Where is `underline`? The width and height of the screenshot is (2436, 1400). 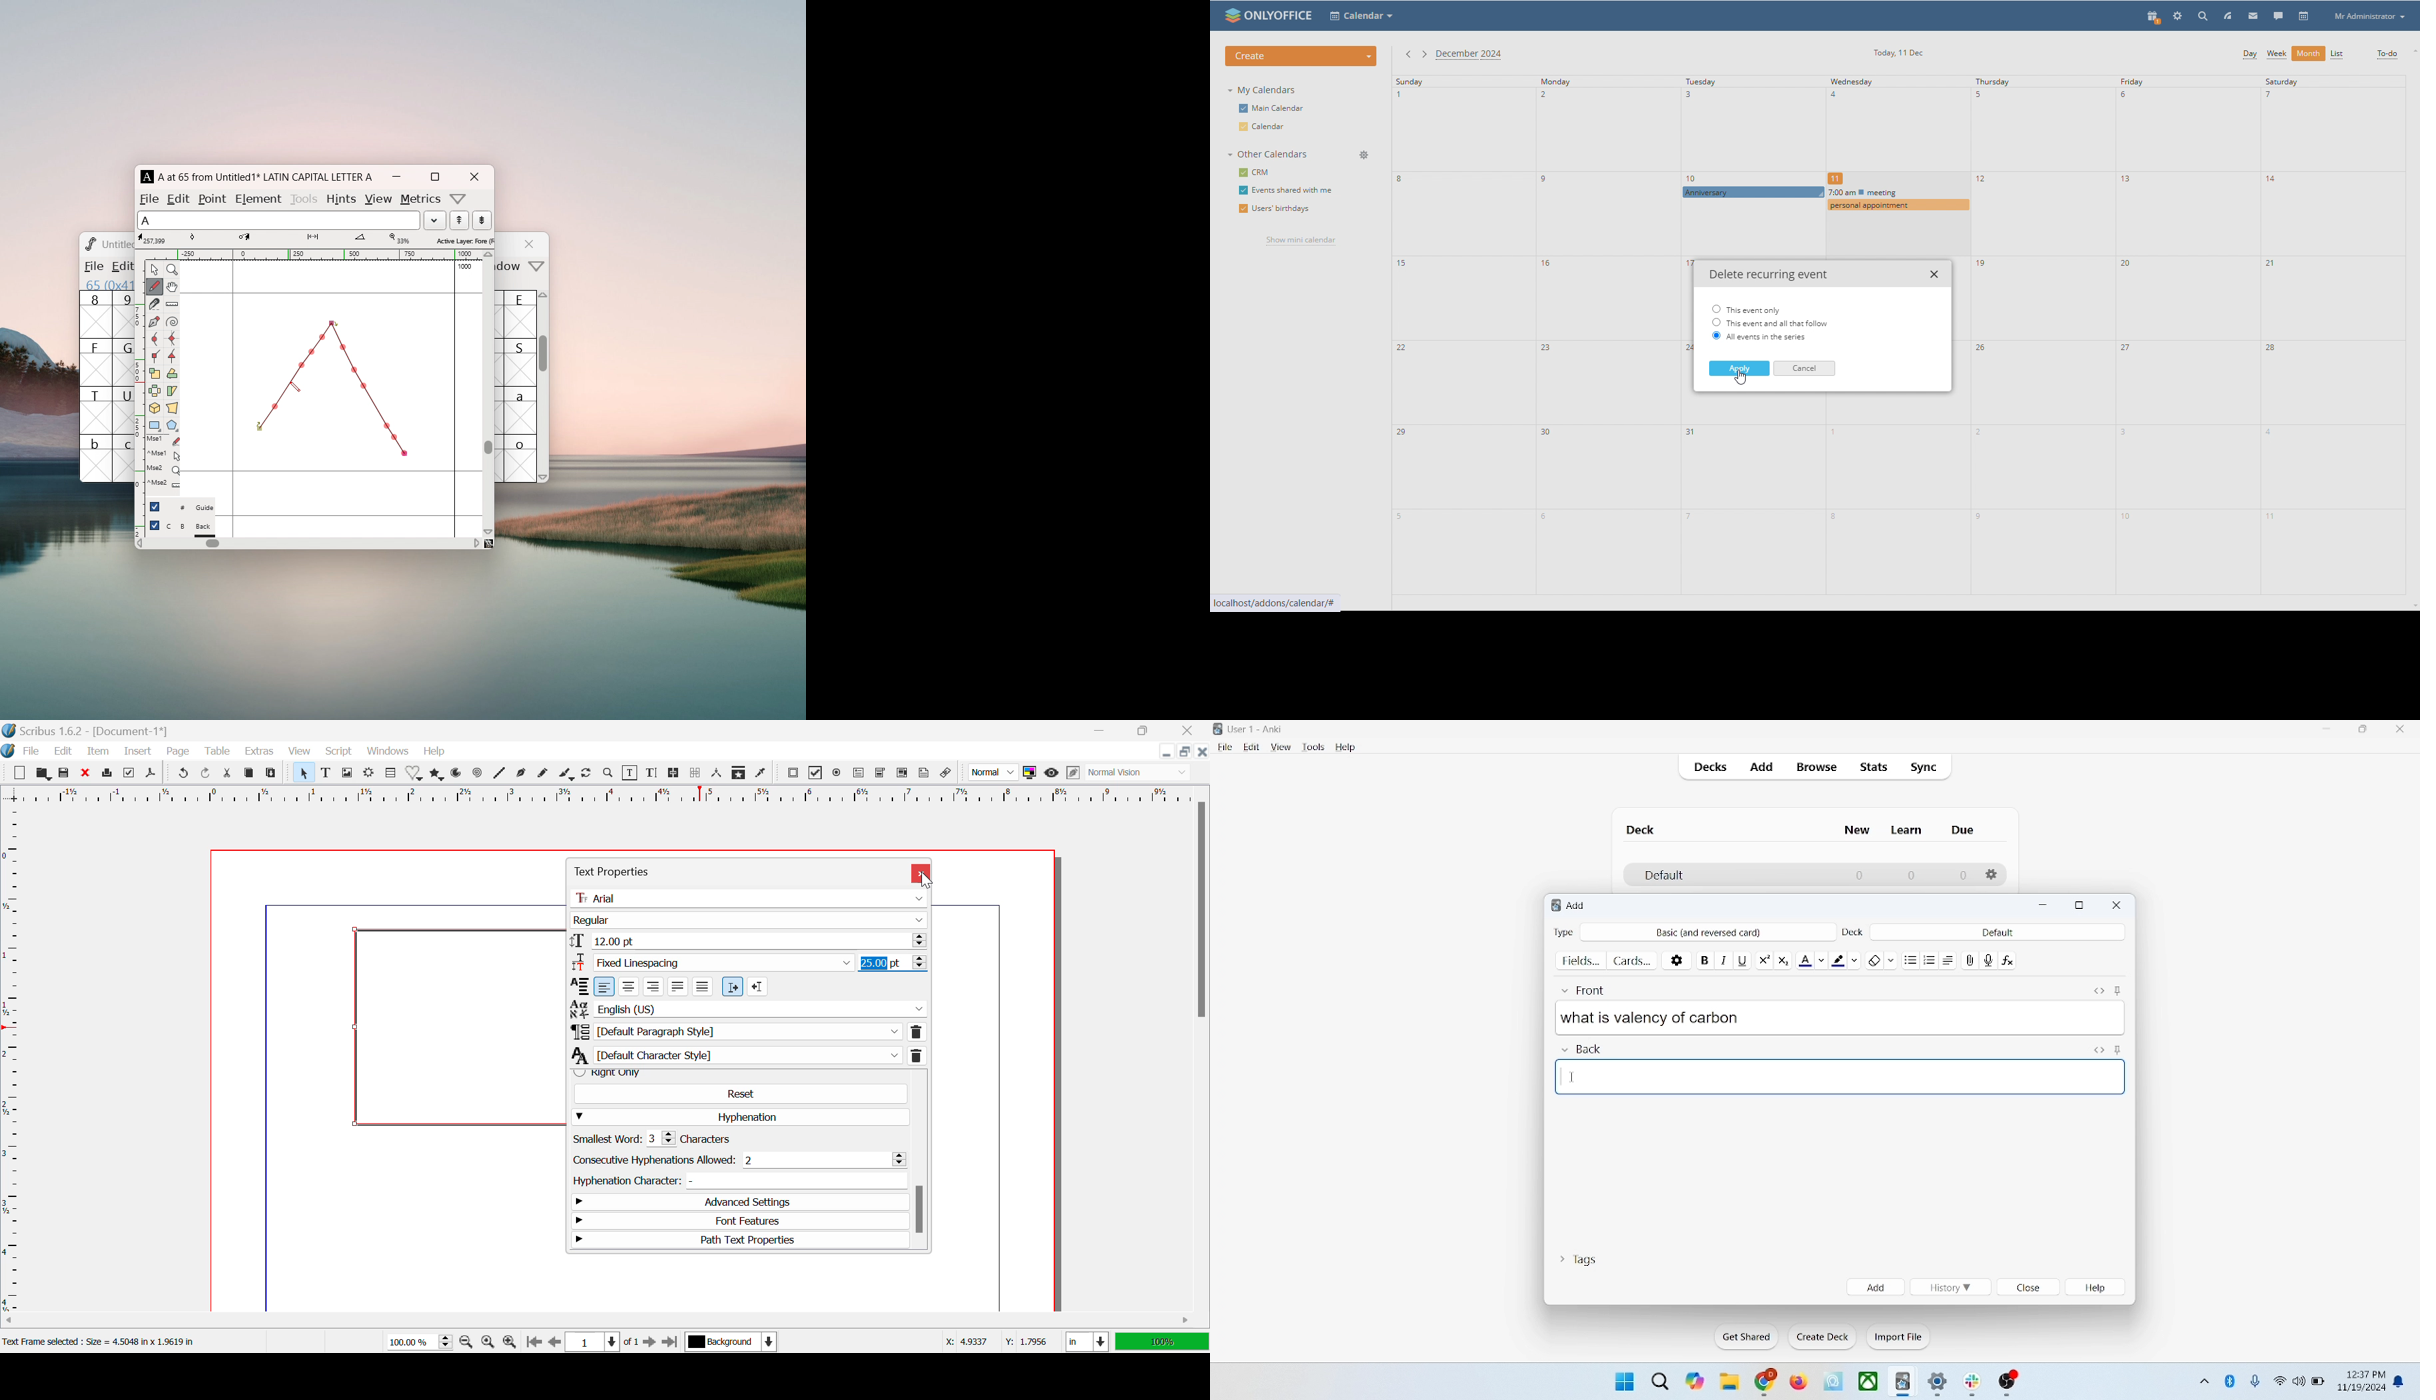 underline is located at coordinates (1742, 959).